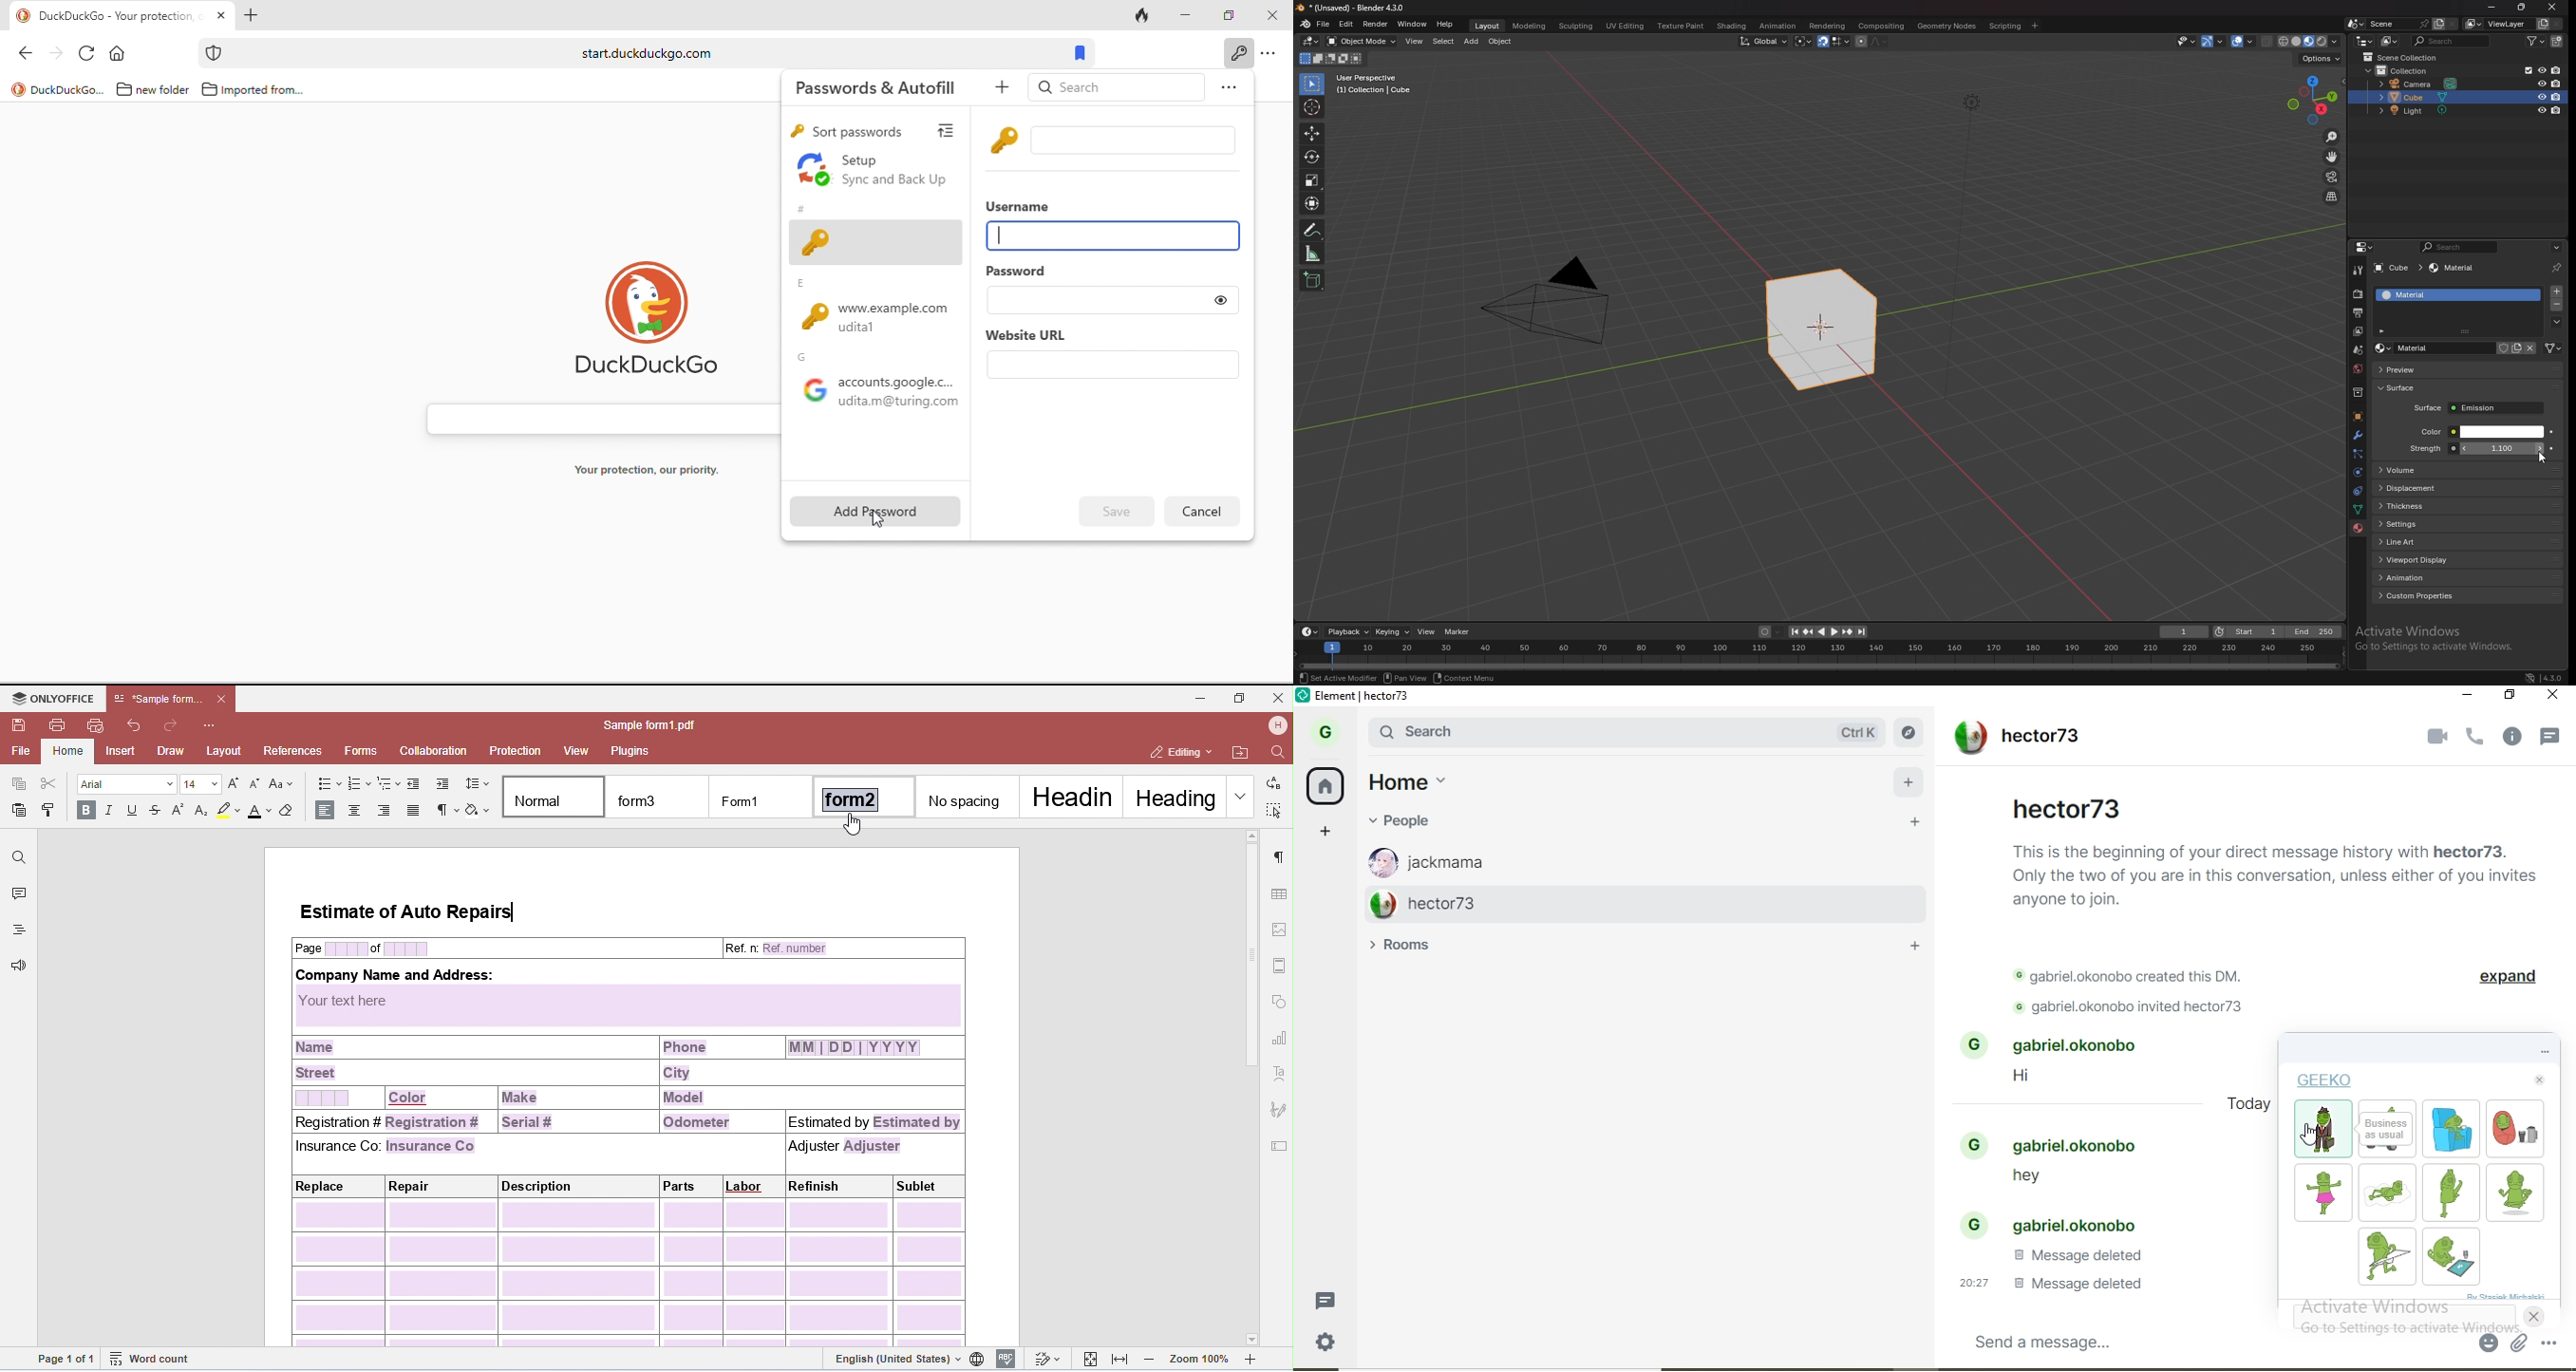 Image resolution: width=2576 pixels, height=1372 pixels. I want to click on home, so click(119, 52).